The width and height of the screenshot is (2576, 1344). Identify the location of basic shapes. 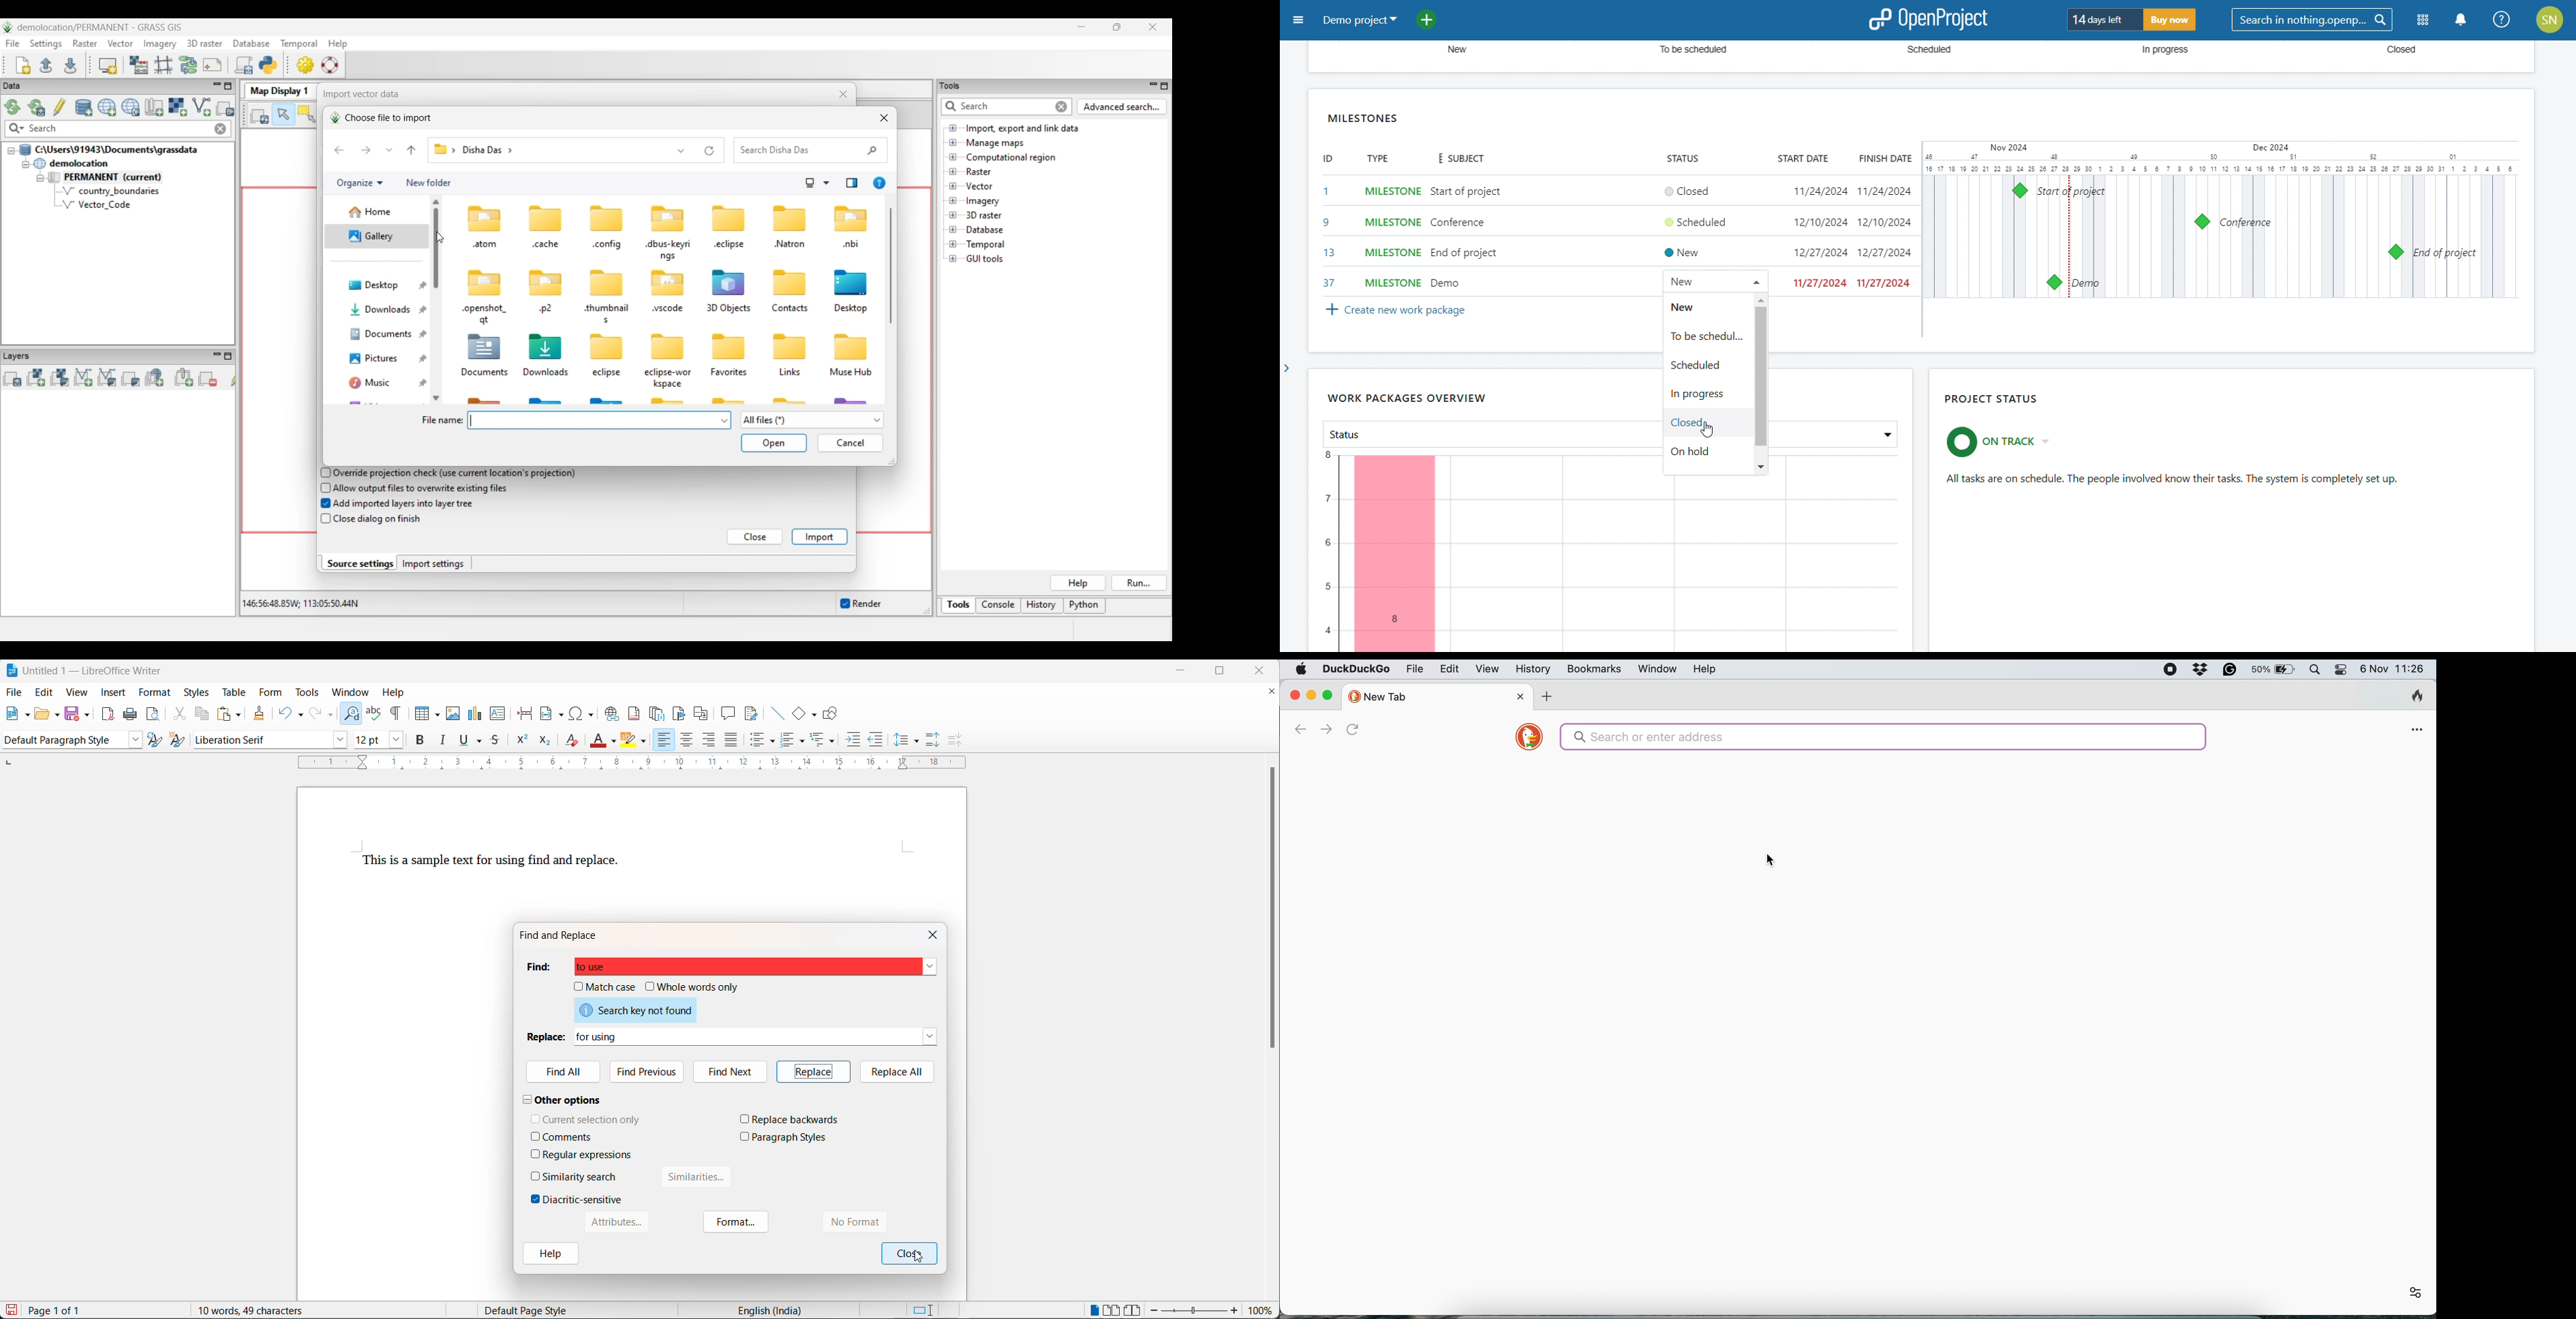
(800, 713).